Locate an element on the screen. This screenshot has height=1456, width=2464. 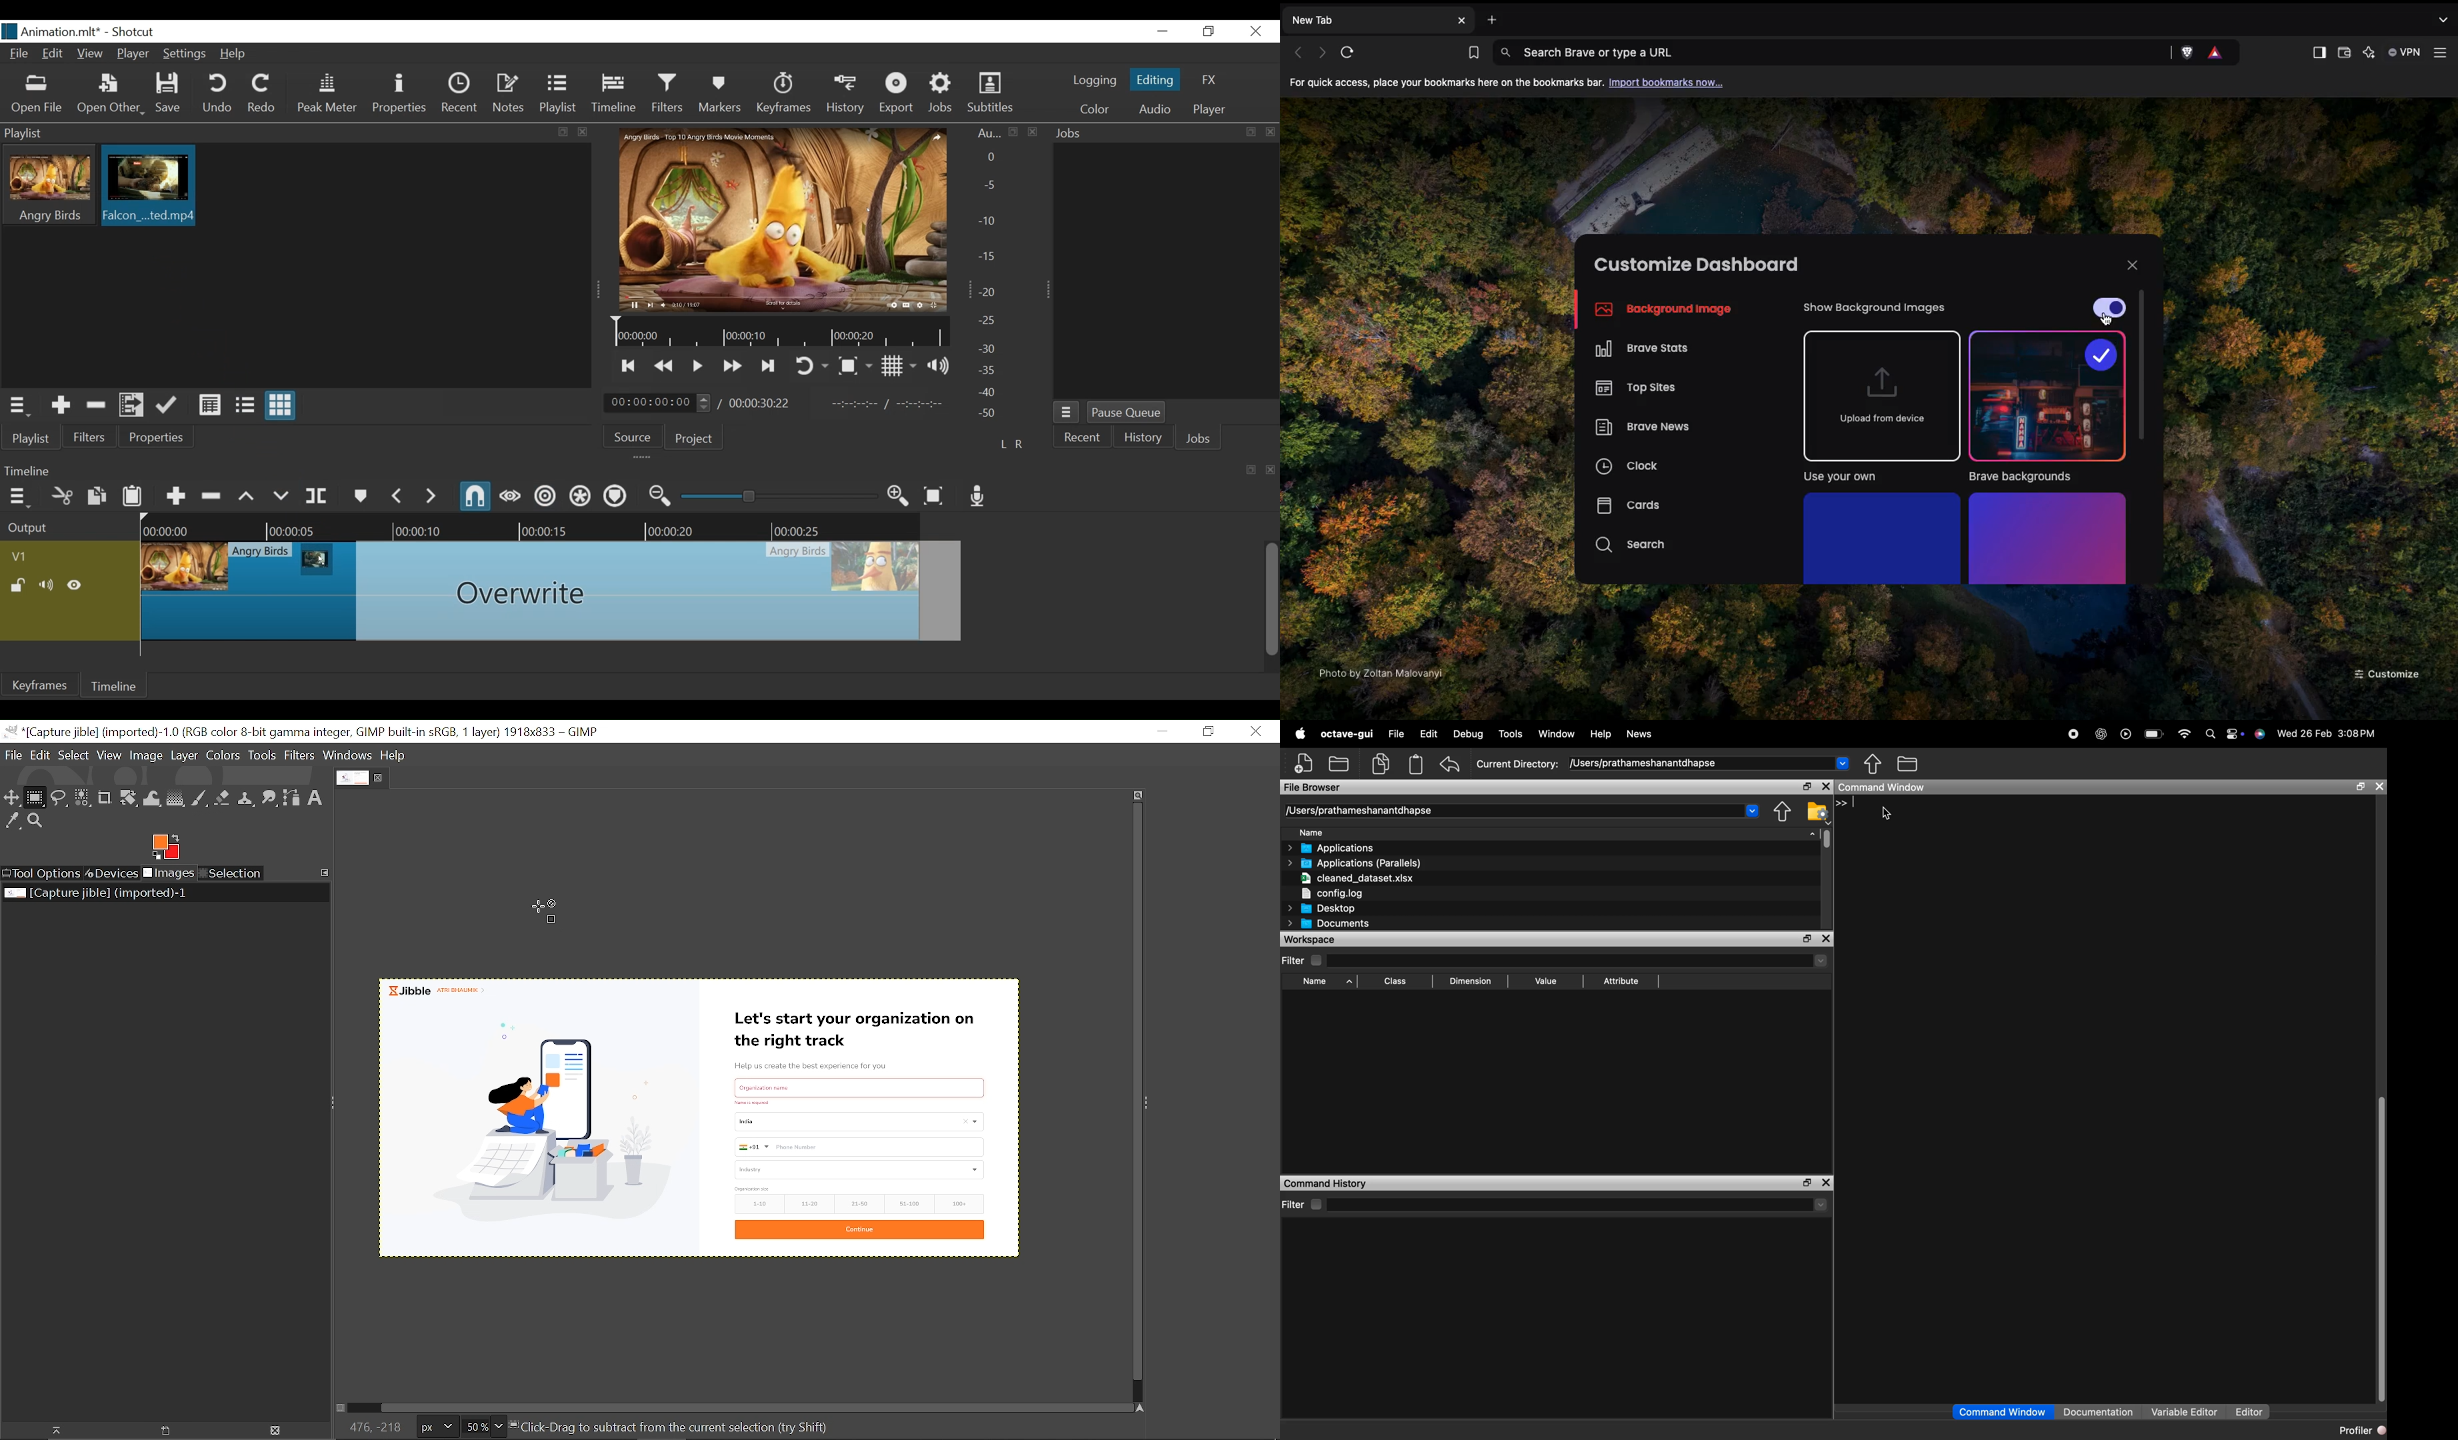
Bookmarks is located at coordinates (1470, 53).